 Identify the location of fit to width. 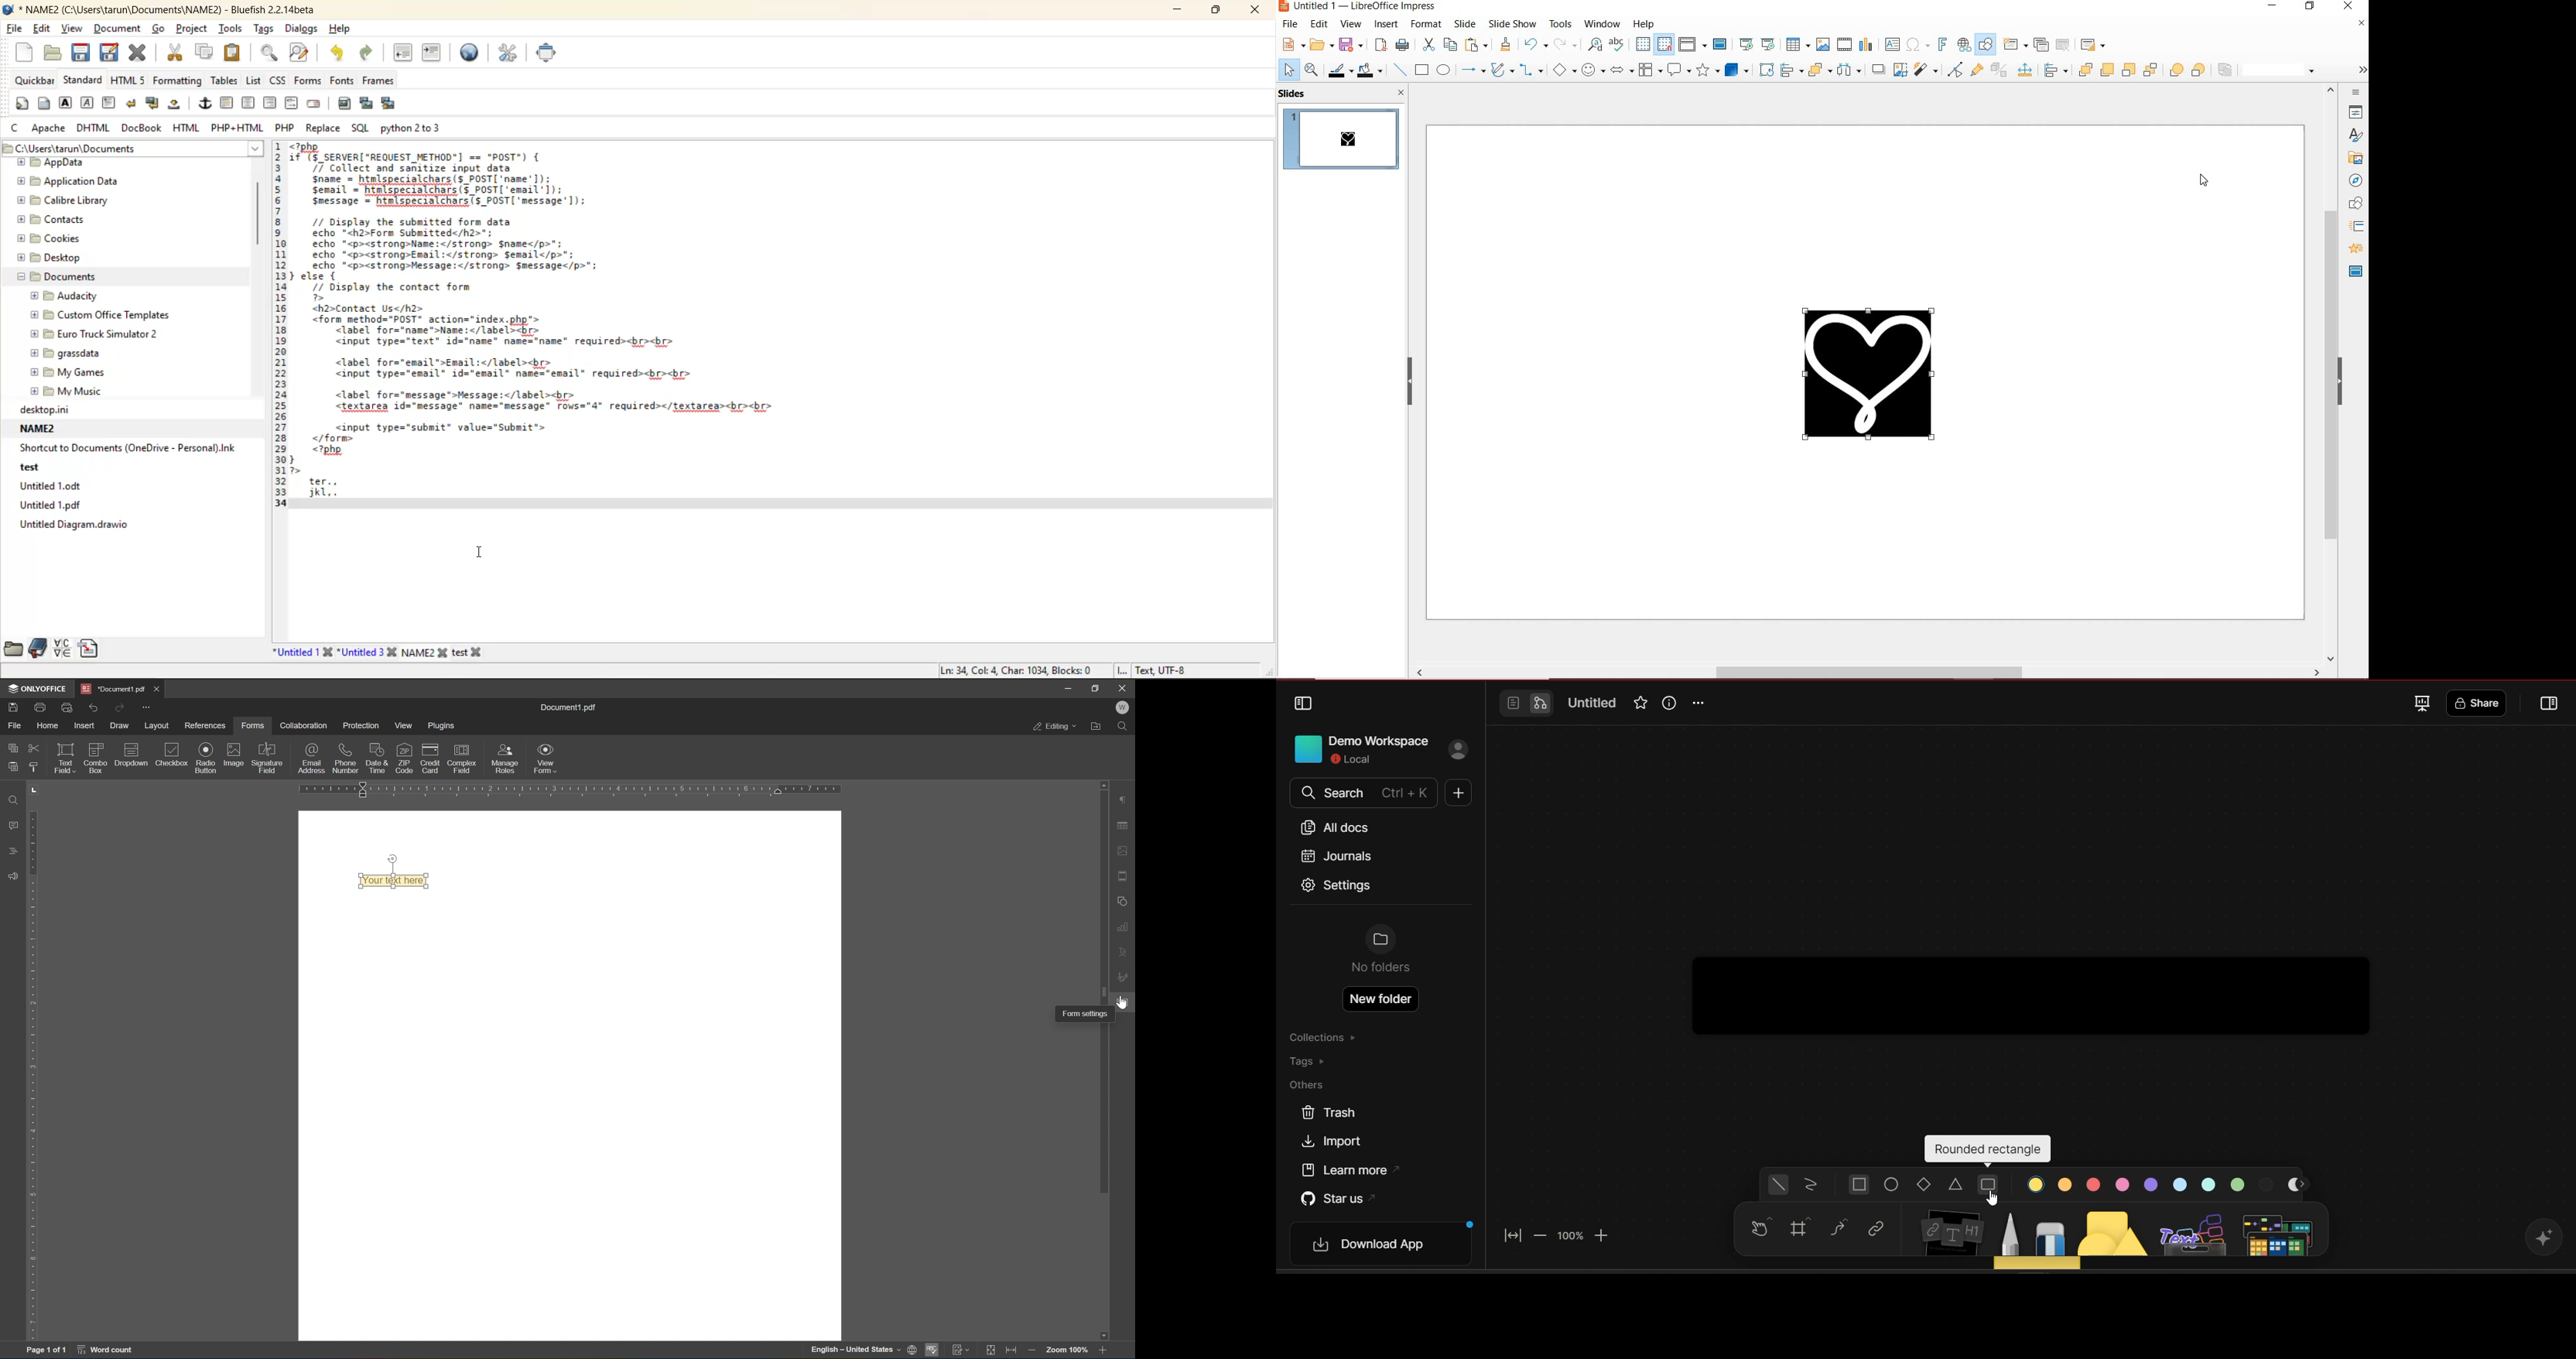
(1012, 1352).